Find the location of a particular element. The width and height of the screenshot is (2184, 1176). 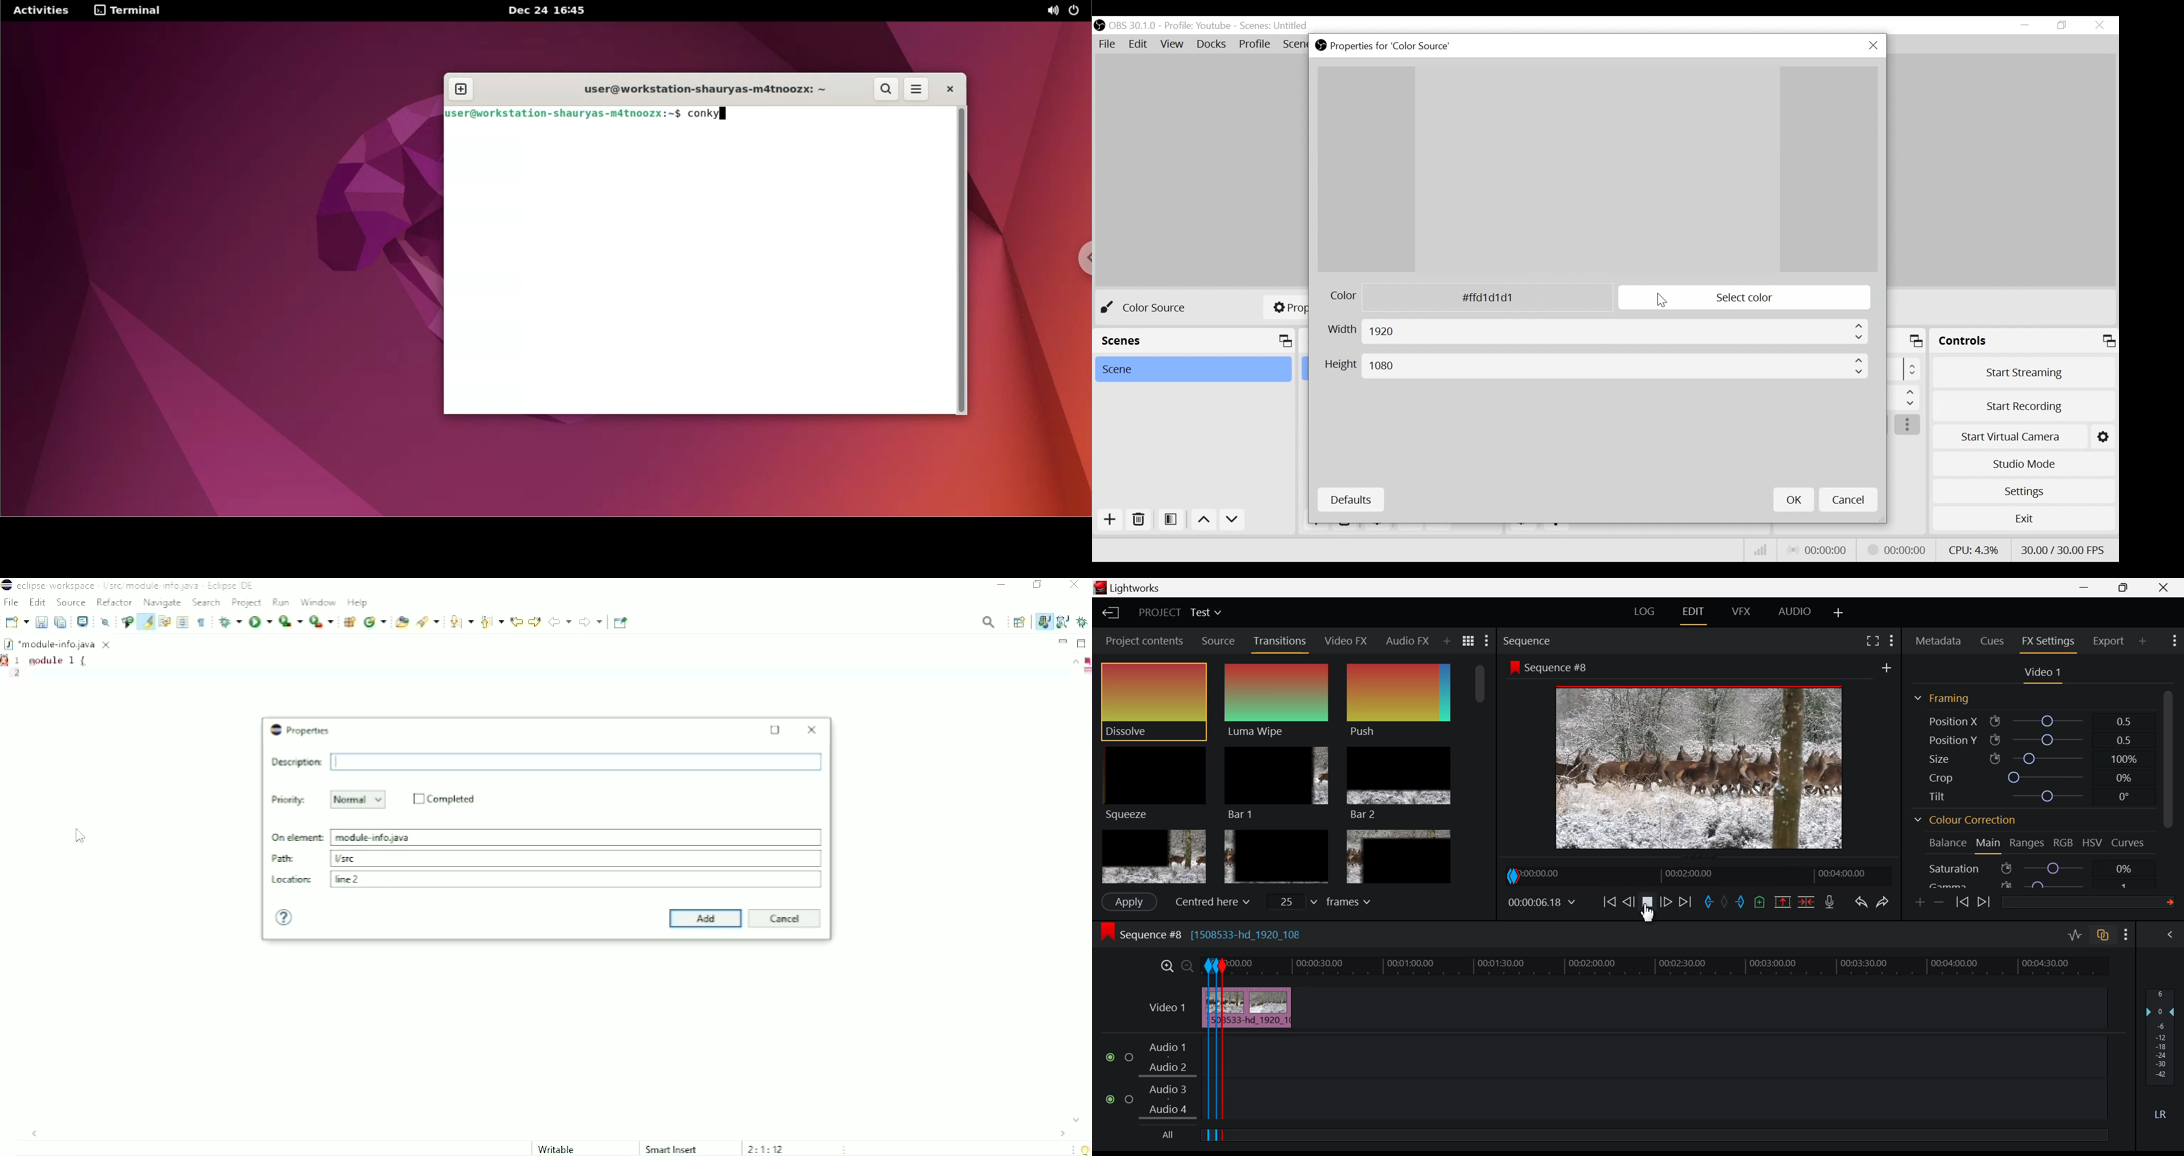

Remove the marked section is located at coordinates (1782, 900).